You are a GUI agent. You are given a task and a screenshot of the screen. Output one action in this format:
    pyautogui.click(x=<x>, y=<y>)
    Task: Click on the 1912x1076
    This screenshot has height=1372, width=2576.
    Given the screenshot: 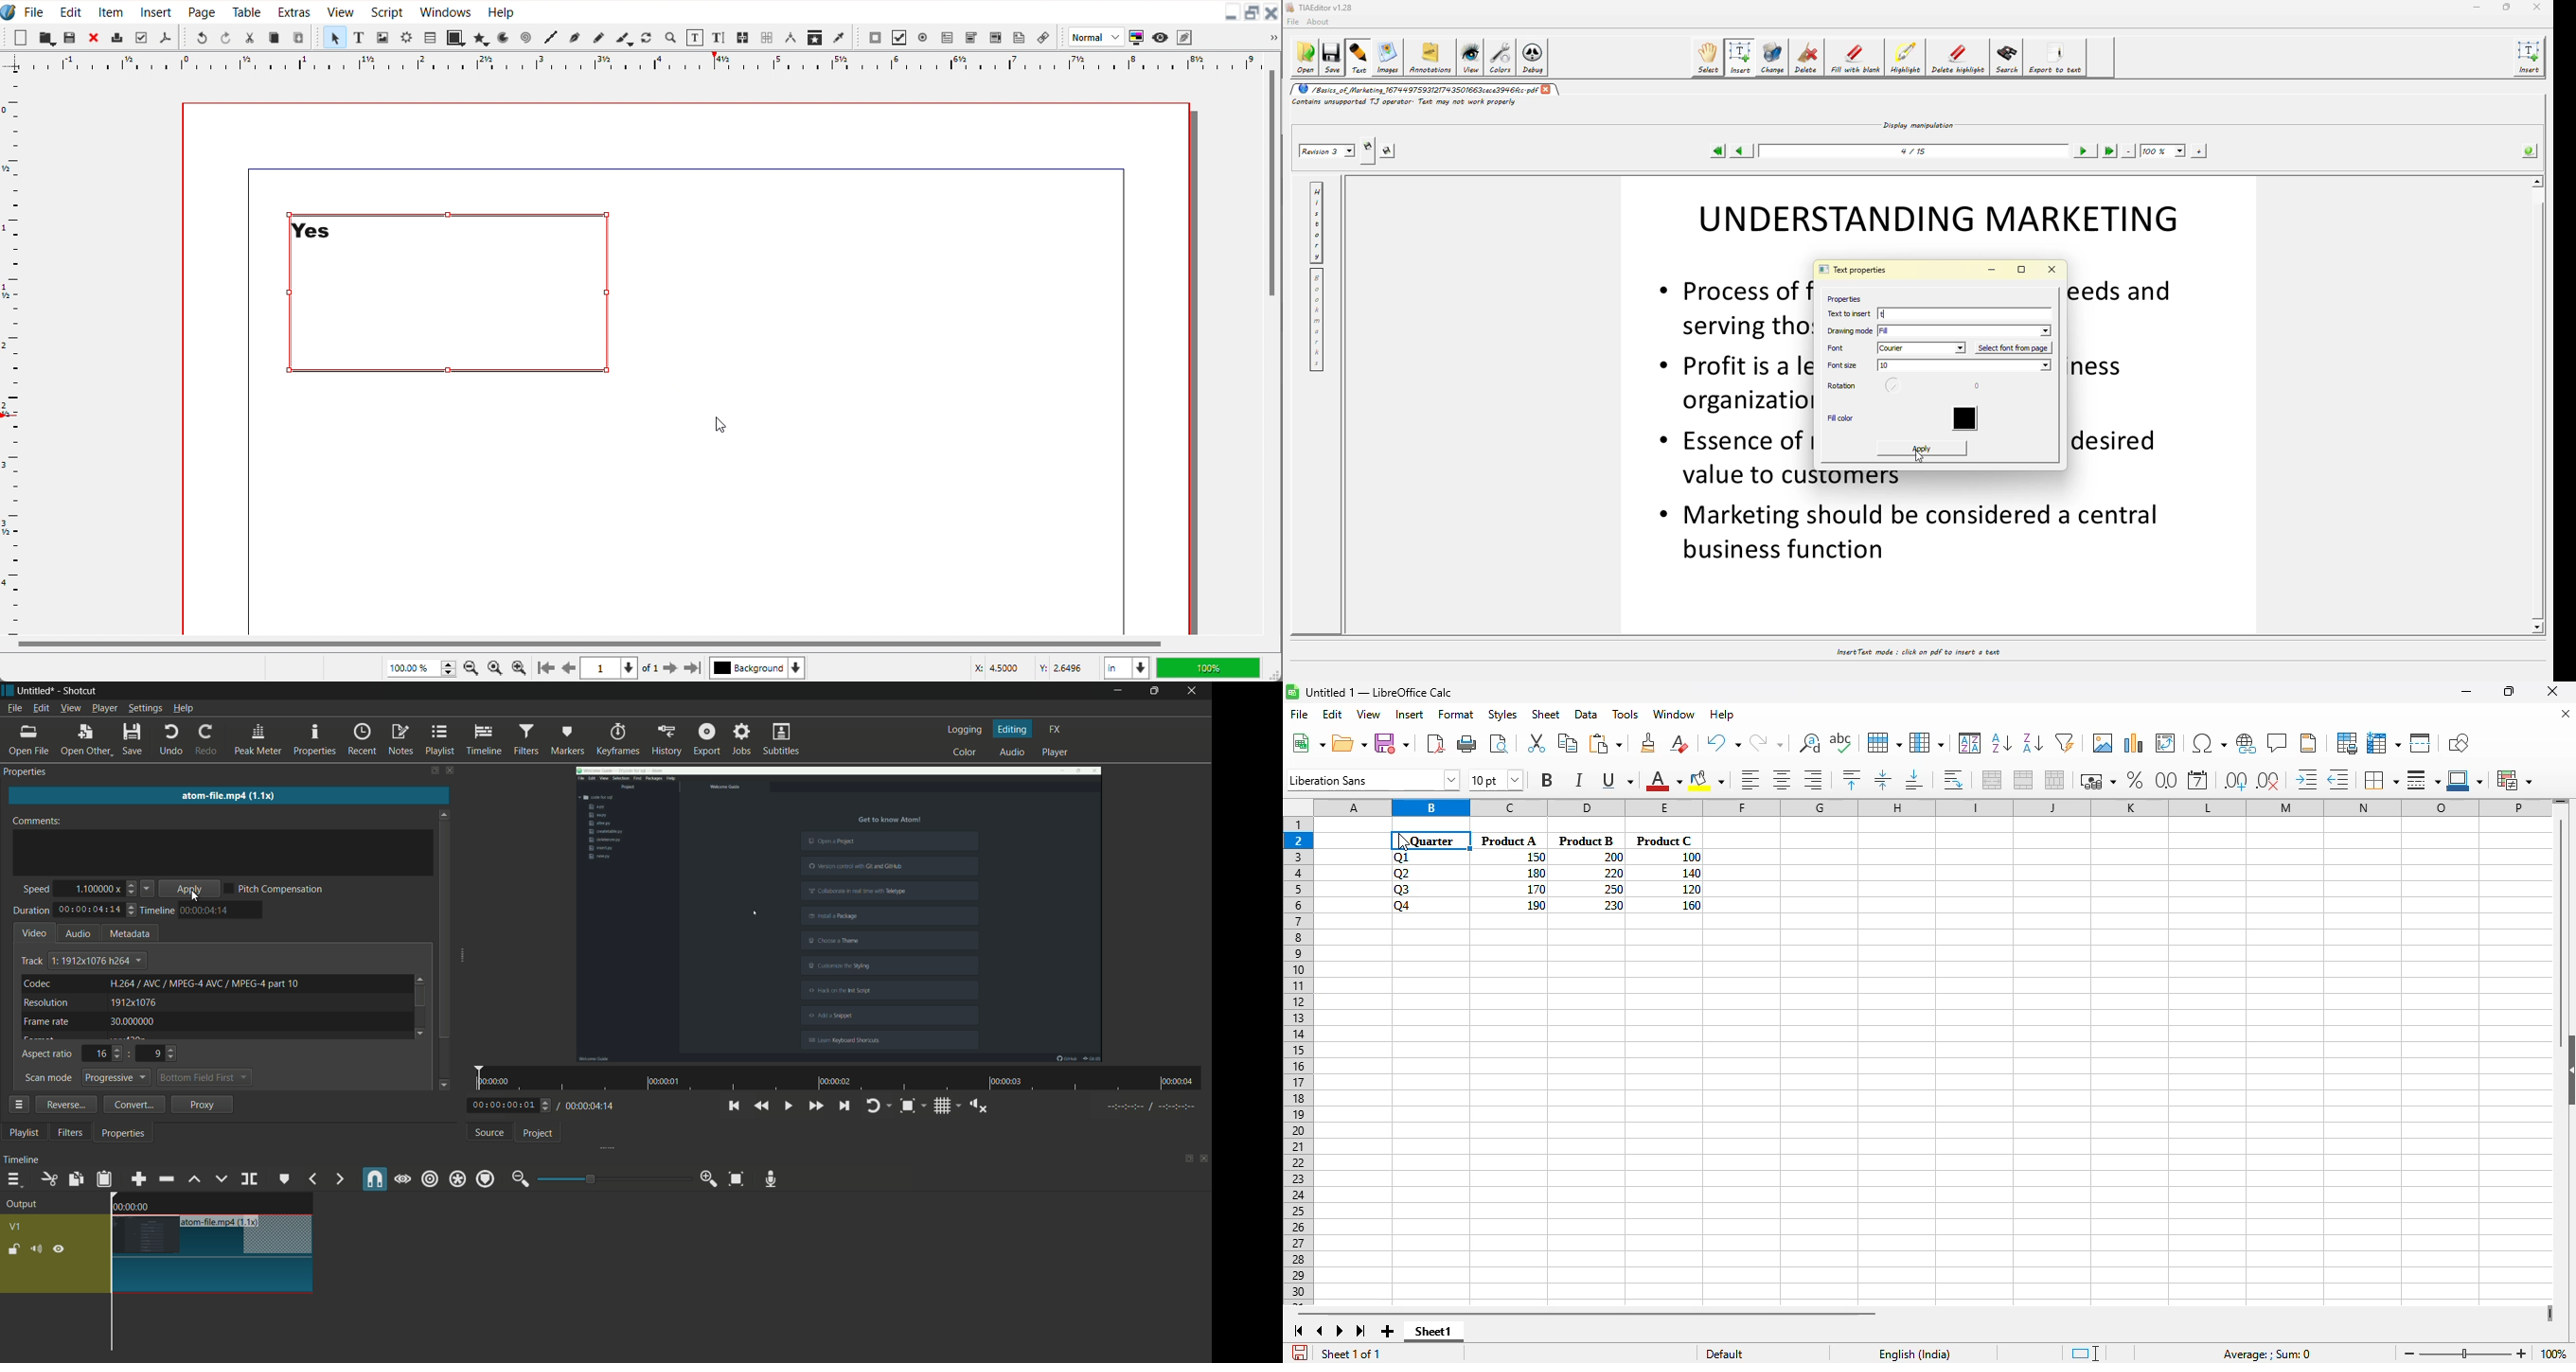 What is the action you would take?
    pyautogui.click(x=134, y=1003)
    